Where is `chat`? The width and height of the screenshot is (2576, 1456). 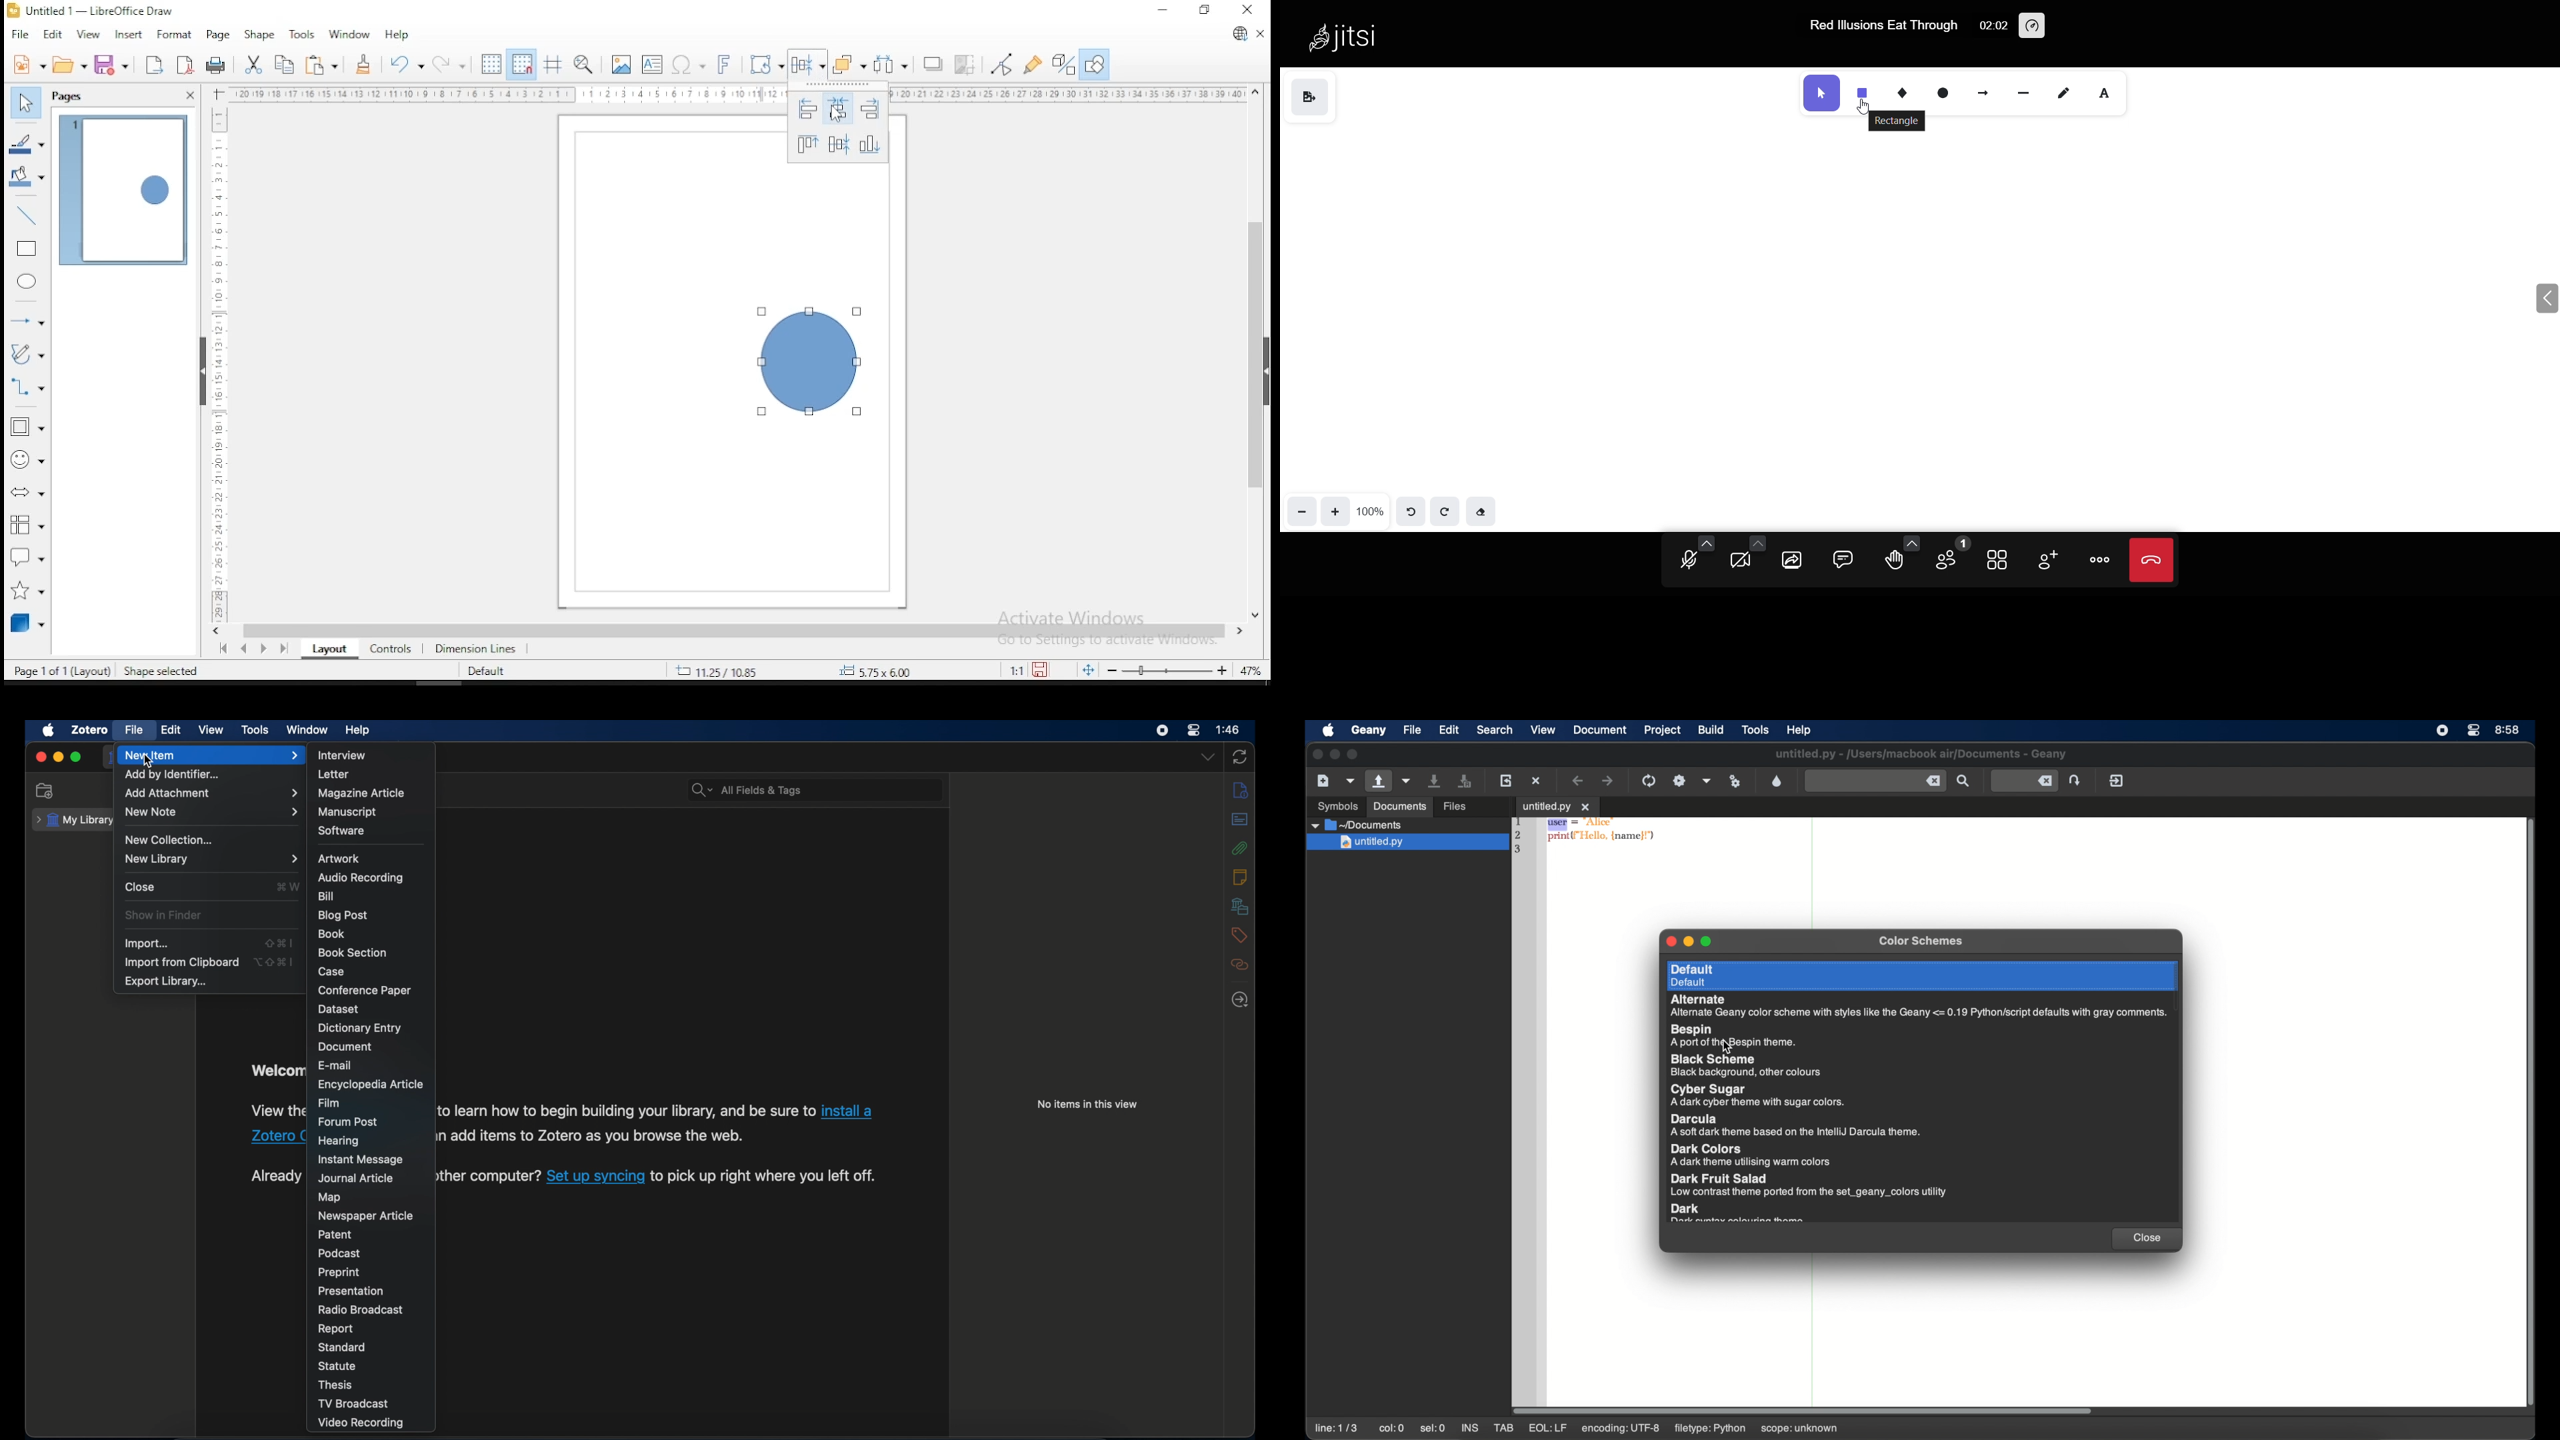 chat is located at coordinates (1843, 558).